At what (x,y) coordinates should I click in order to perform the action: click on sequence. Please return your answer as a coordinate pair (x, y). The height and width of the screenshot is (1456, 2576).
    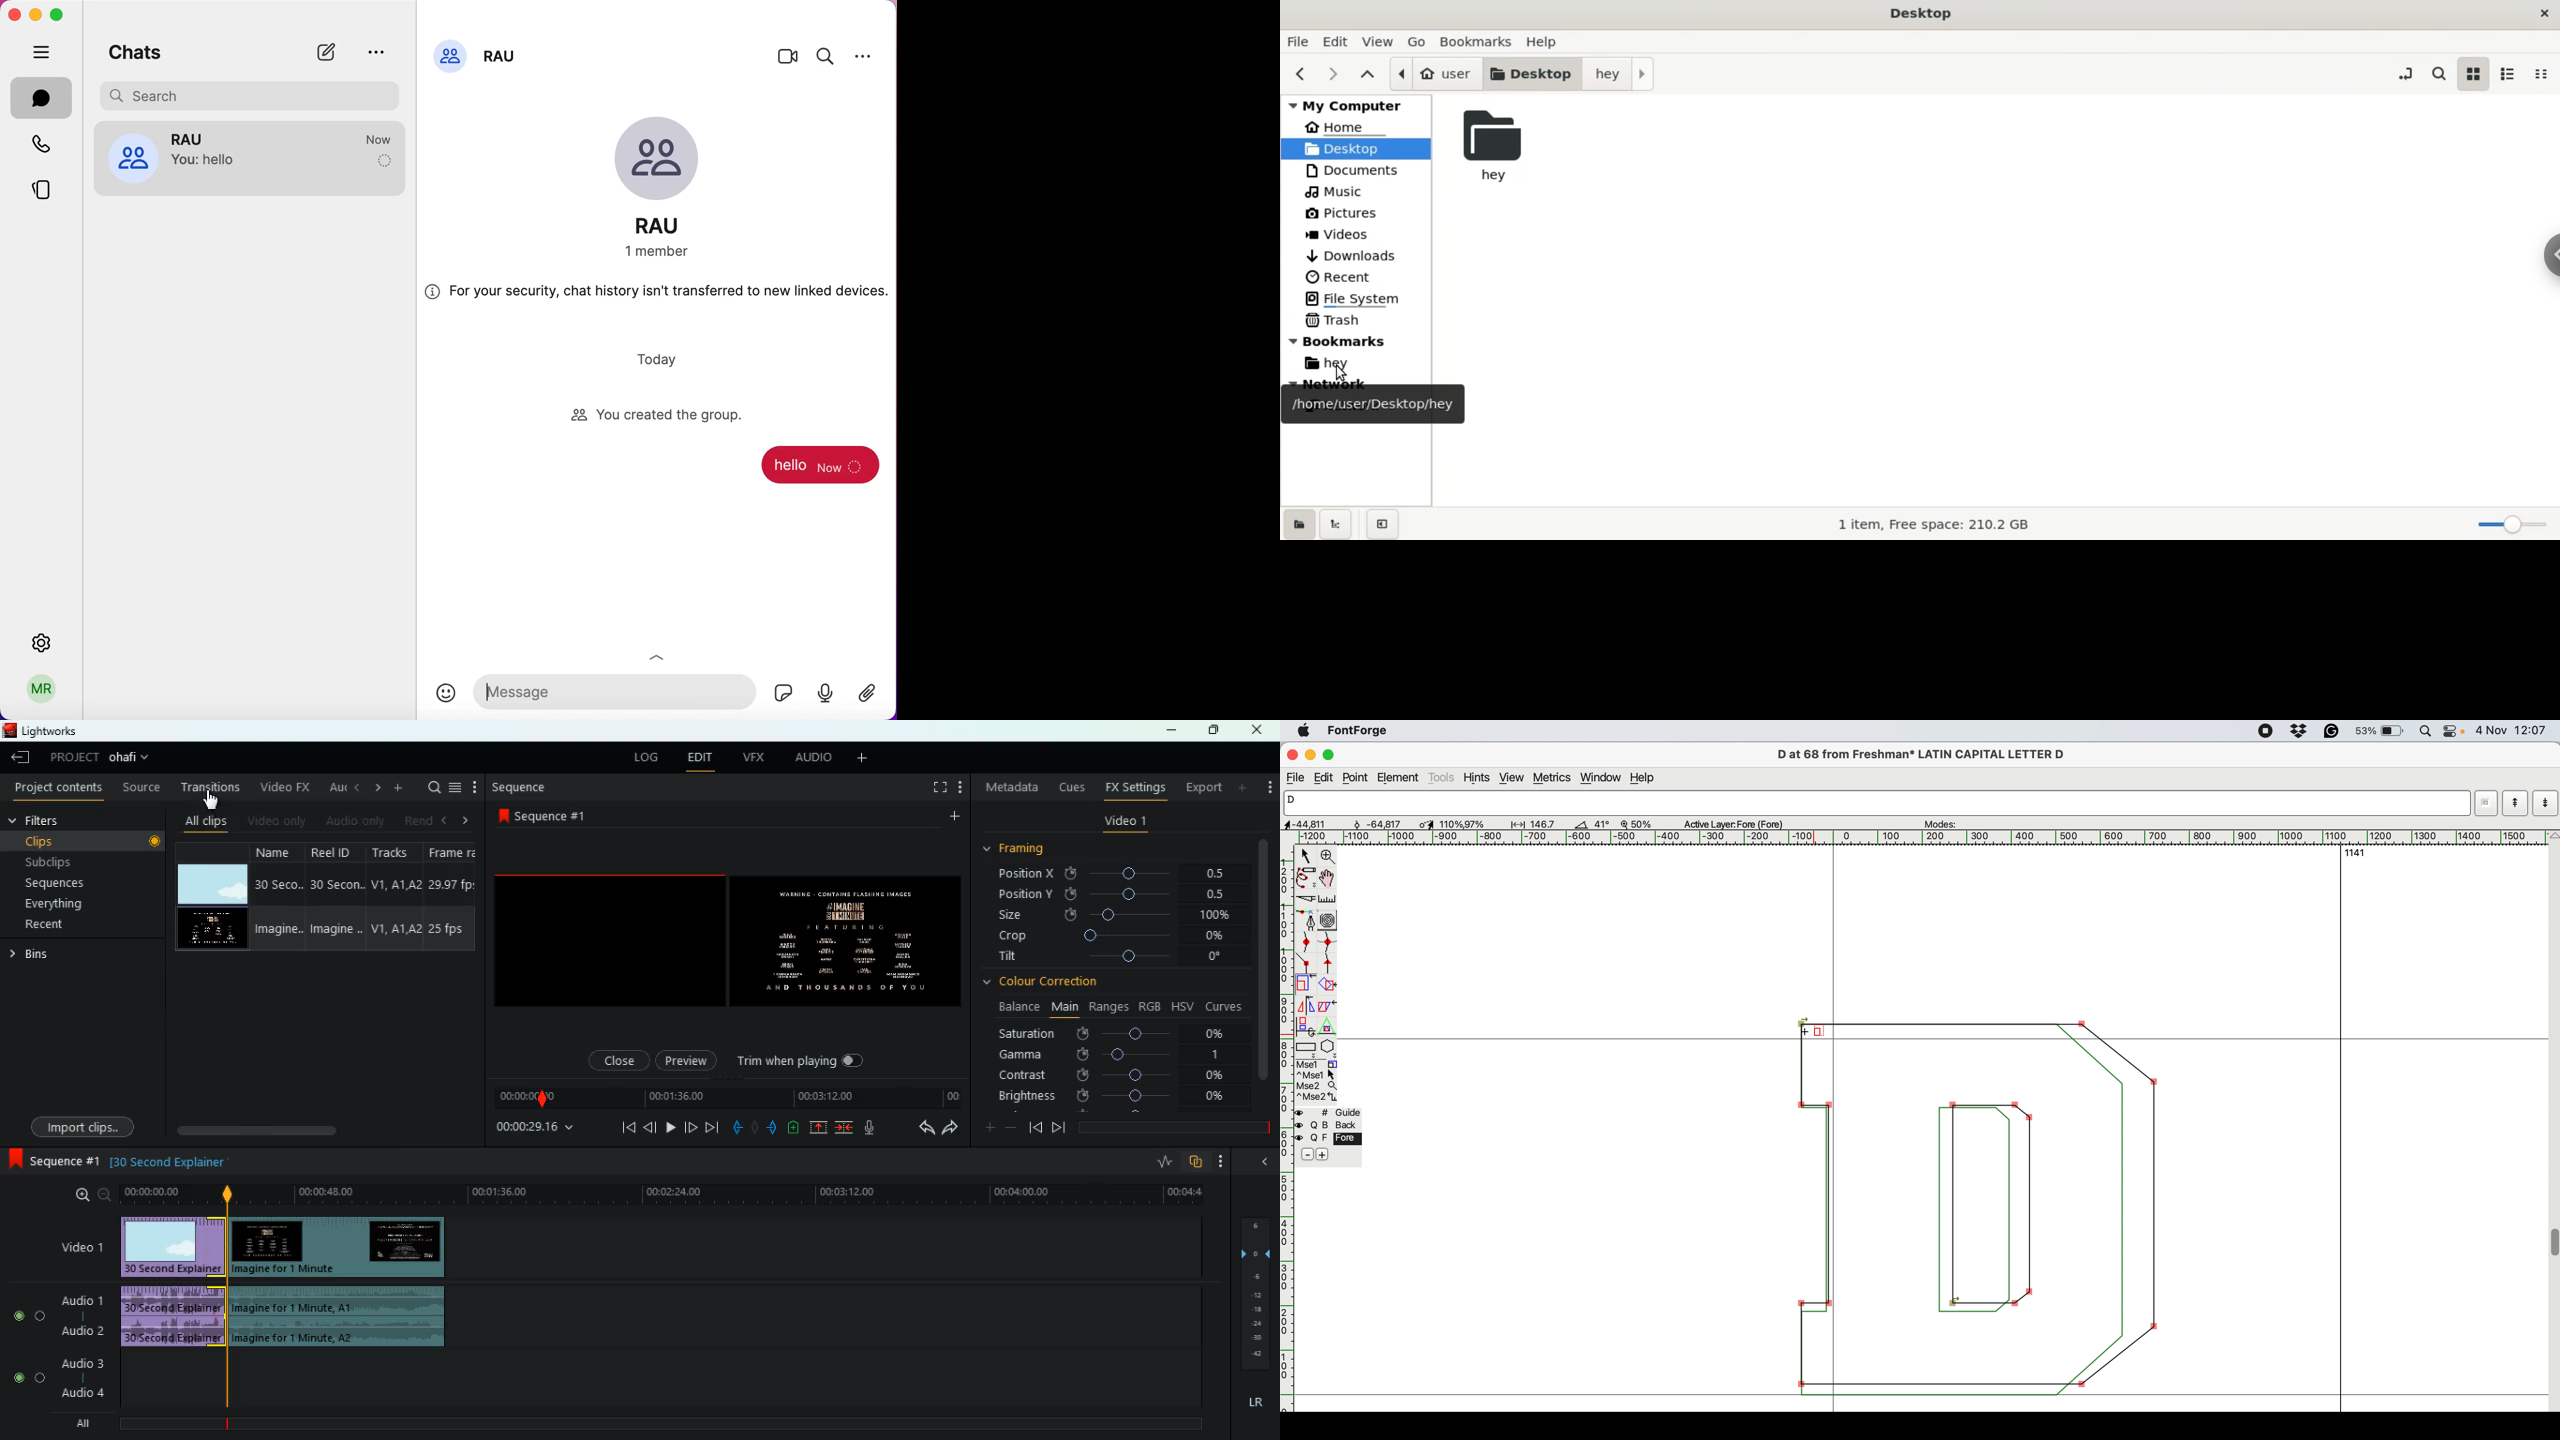
    Looking at the image, I should click on (55, 1162).